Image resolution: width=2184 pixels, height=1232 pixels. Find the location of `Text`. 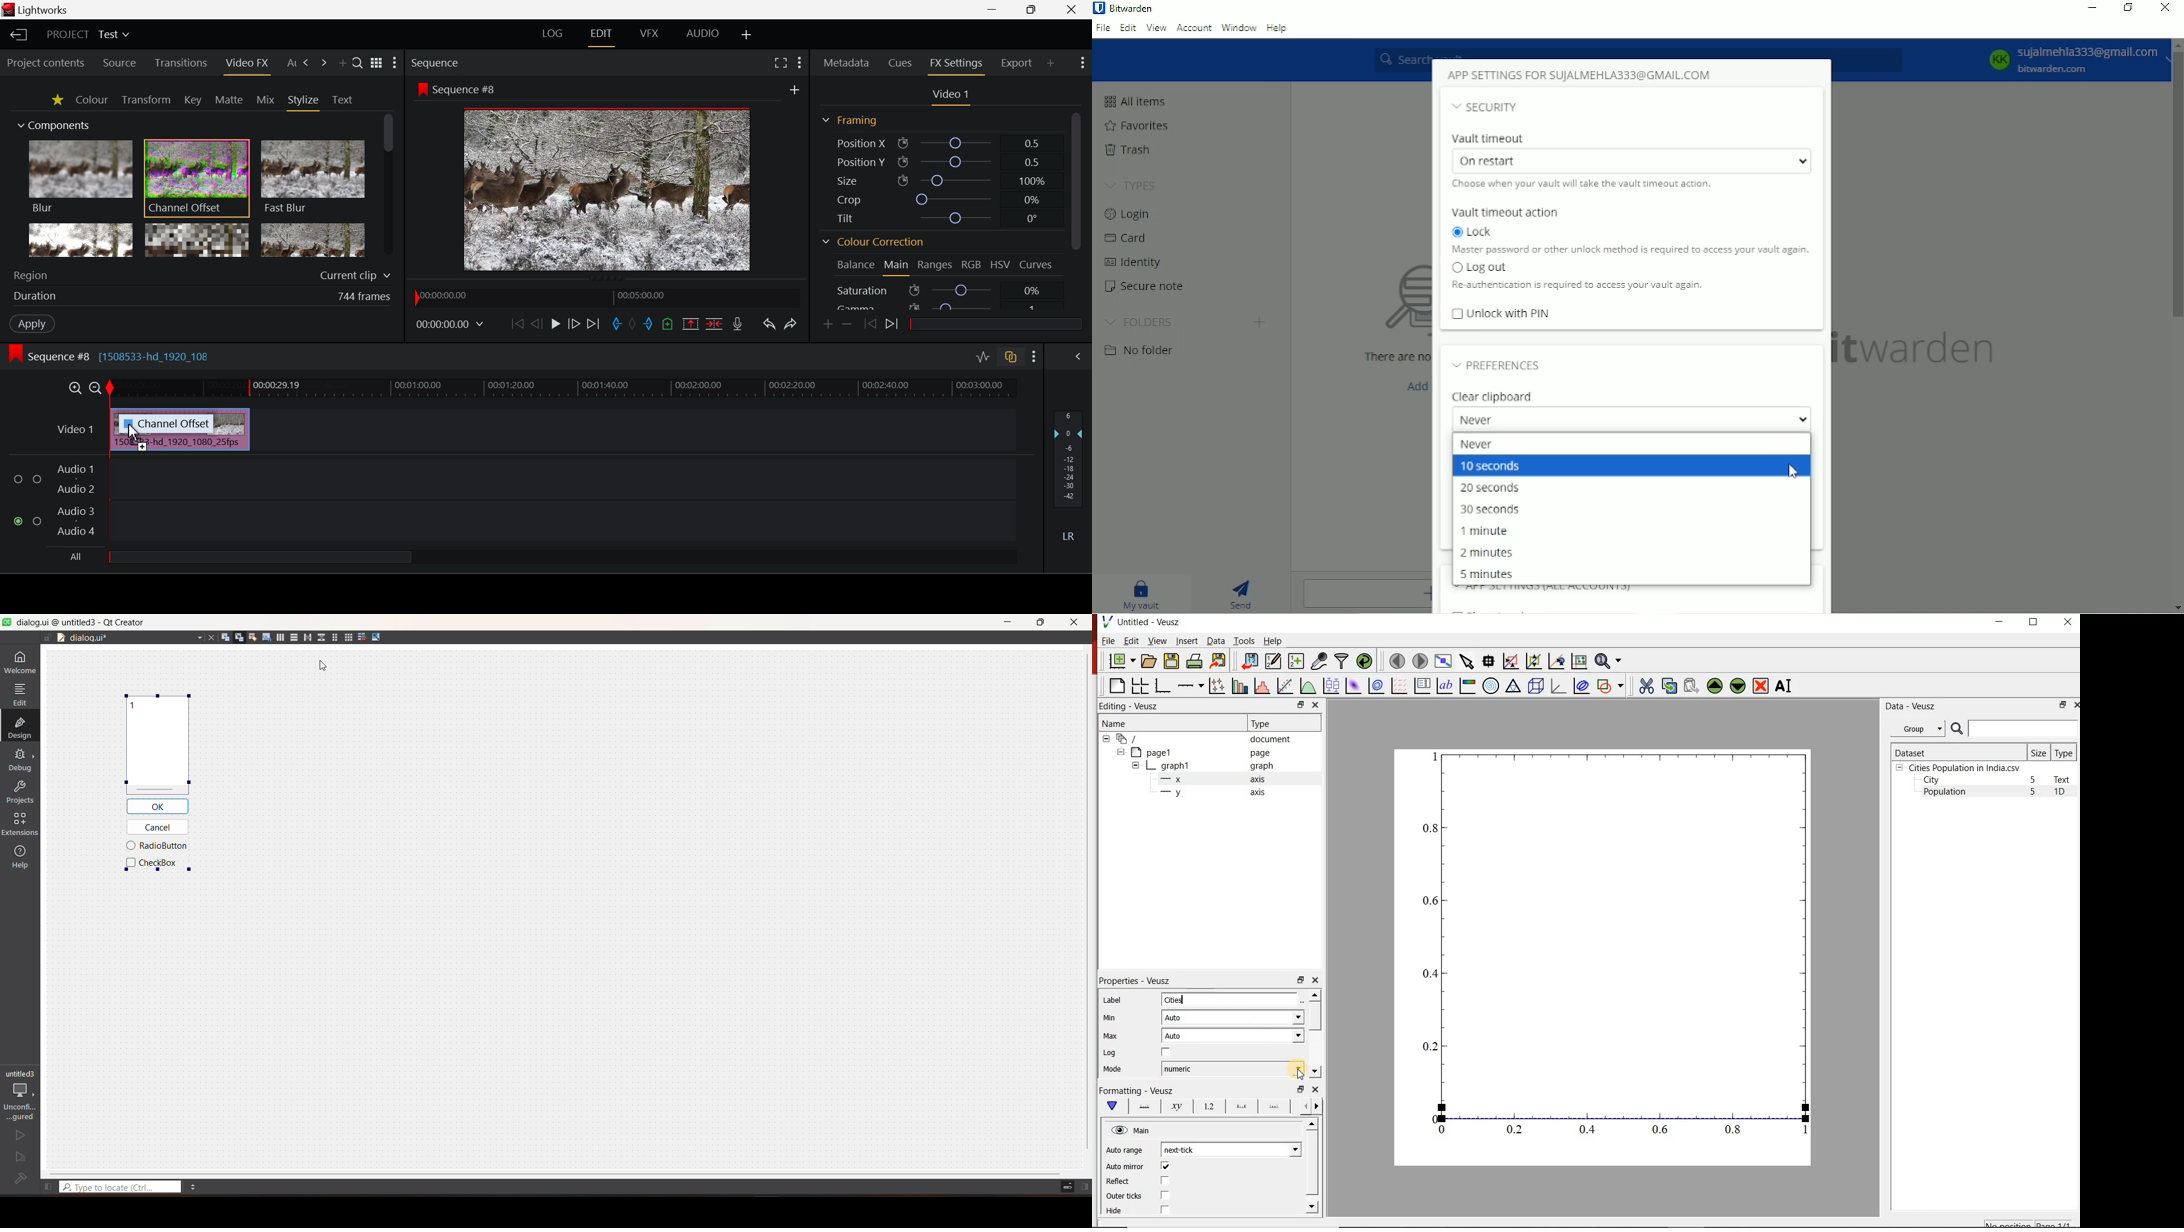

Text is located at coordinates (342, 100).